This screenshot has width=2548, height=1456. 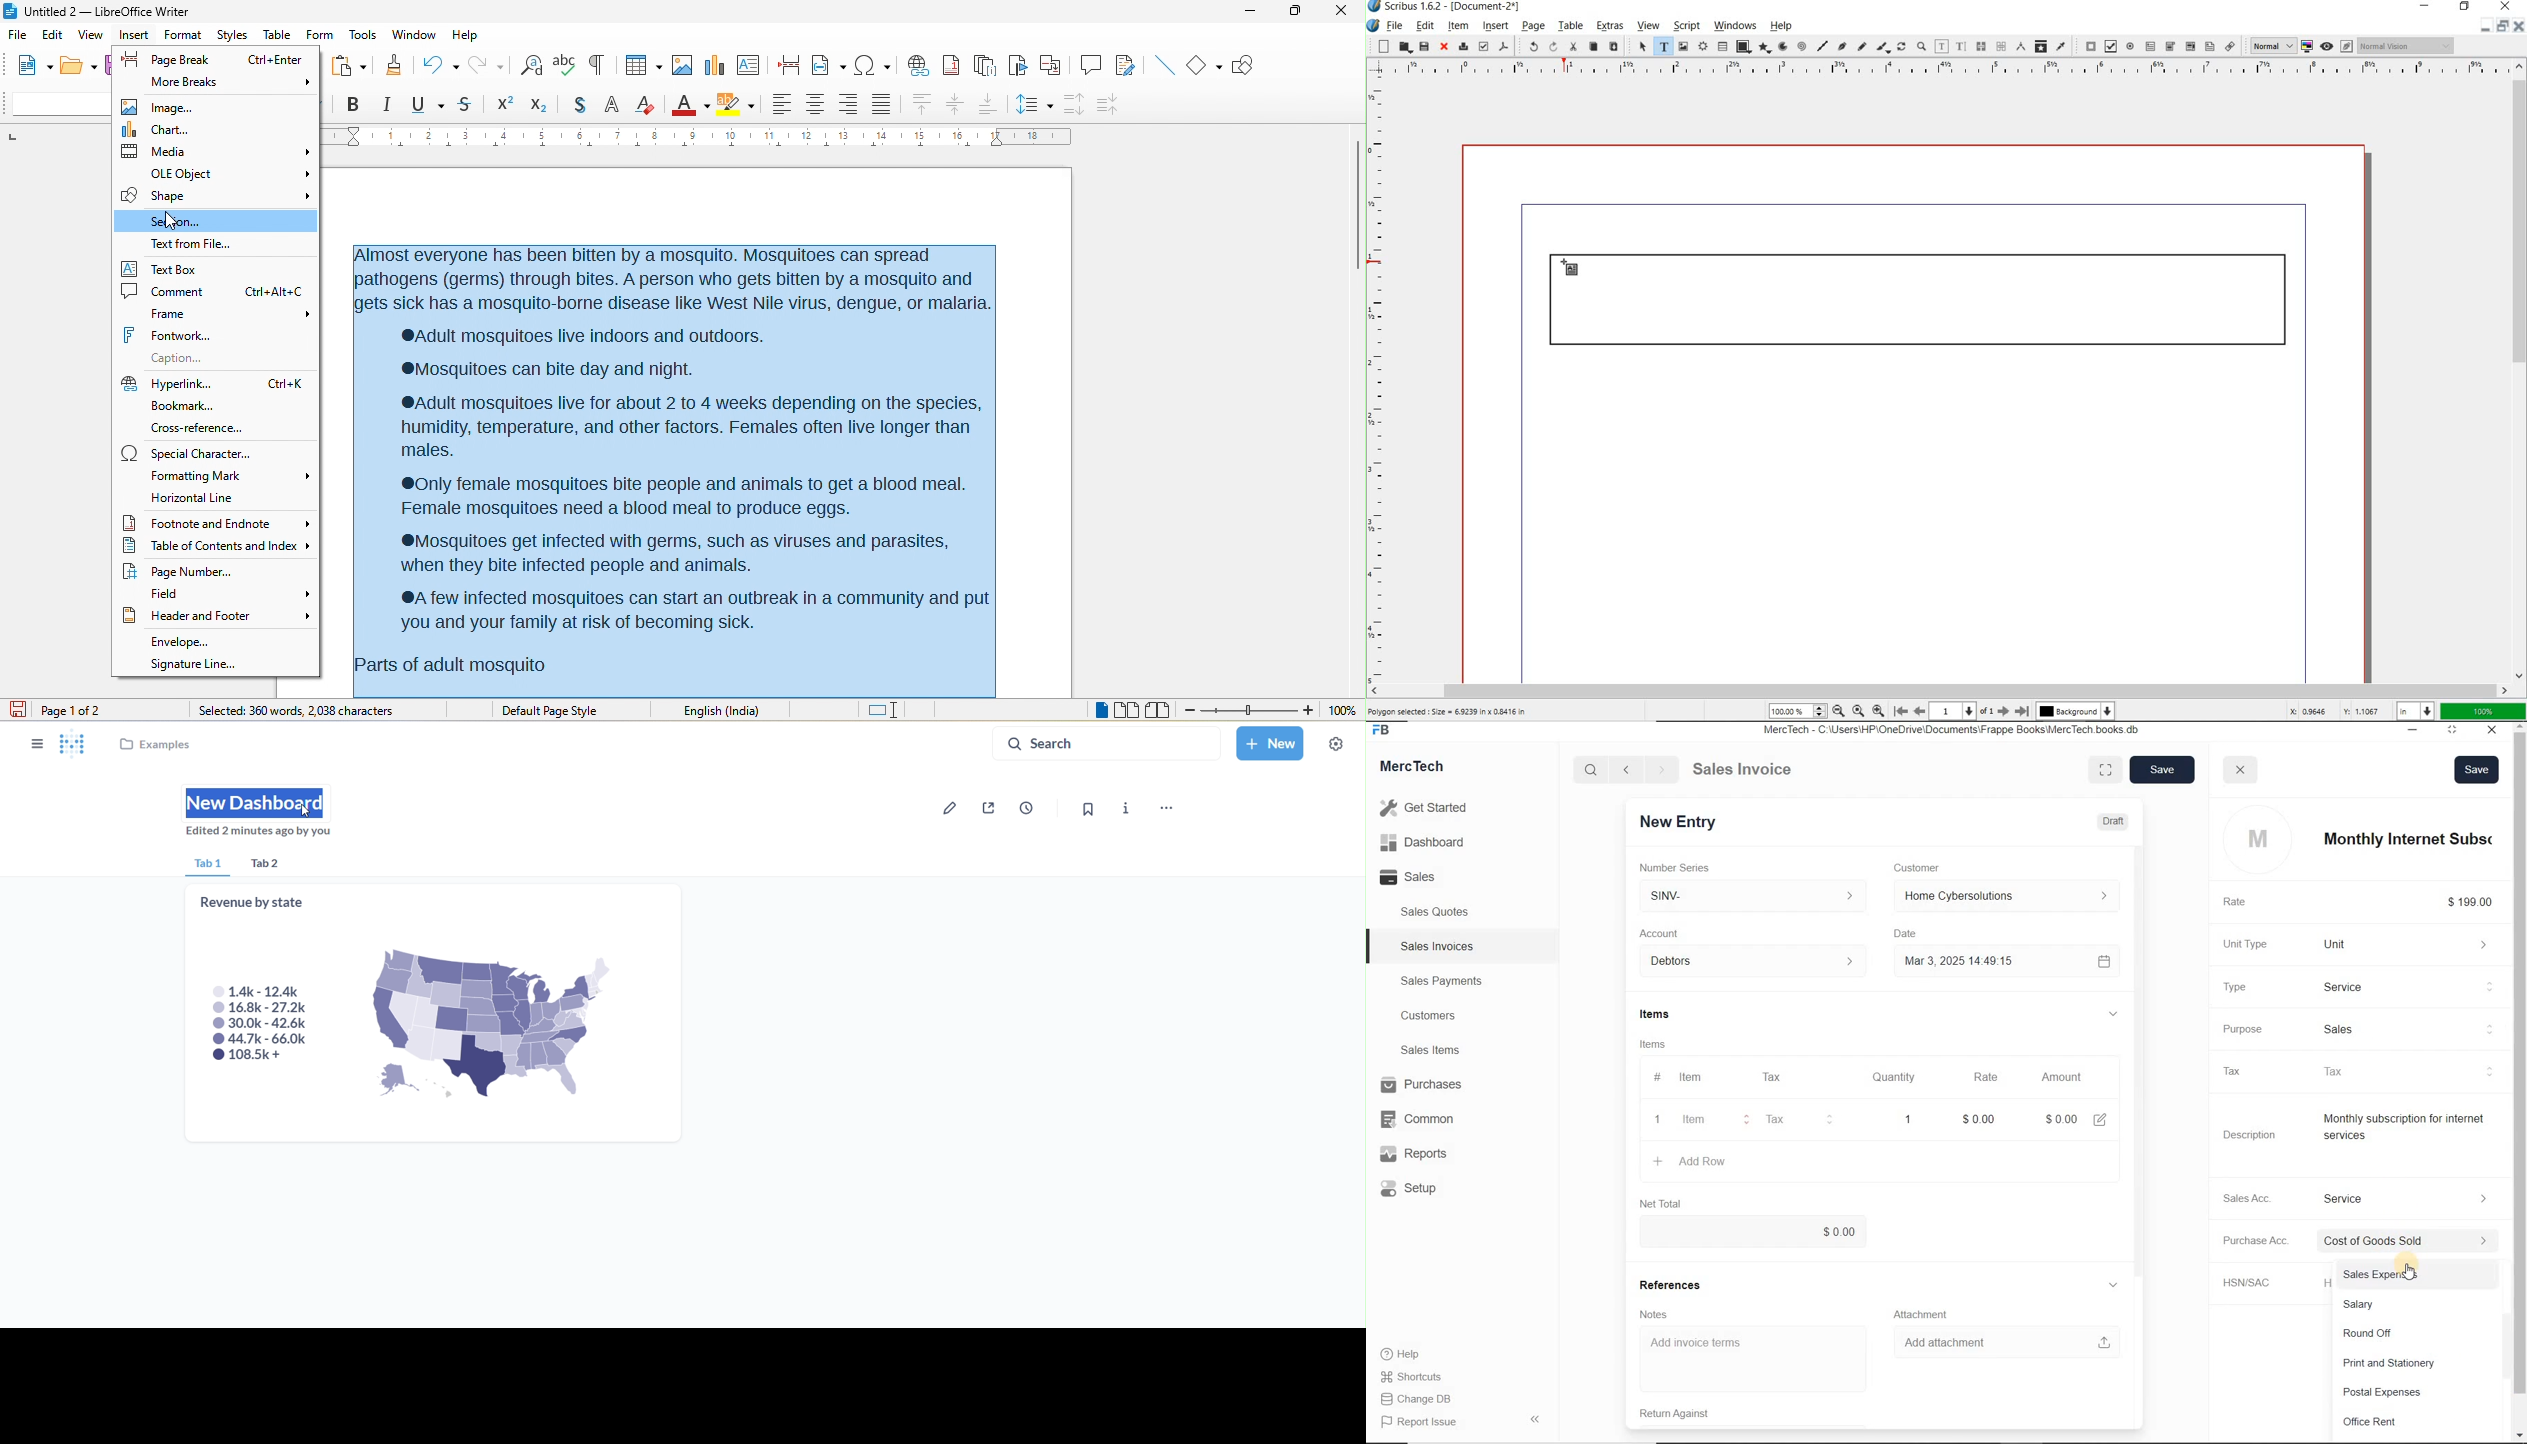 I want to click on insert line, so click(x=1167, y=65).